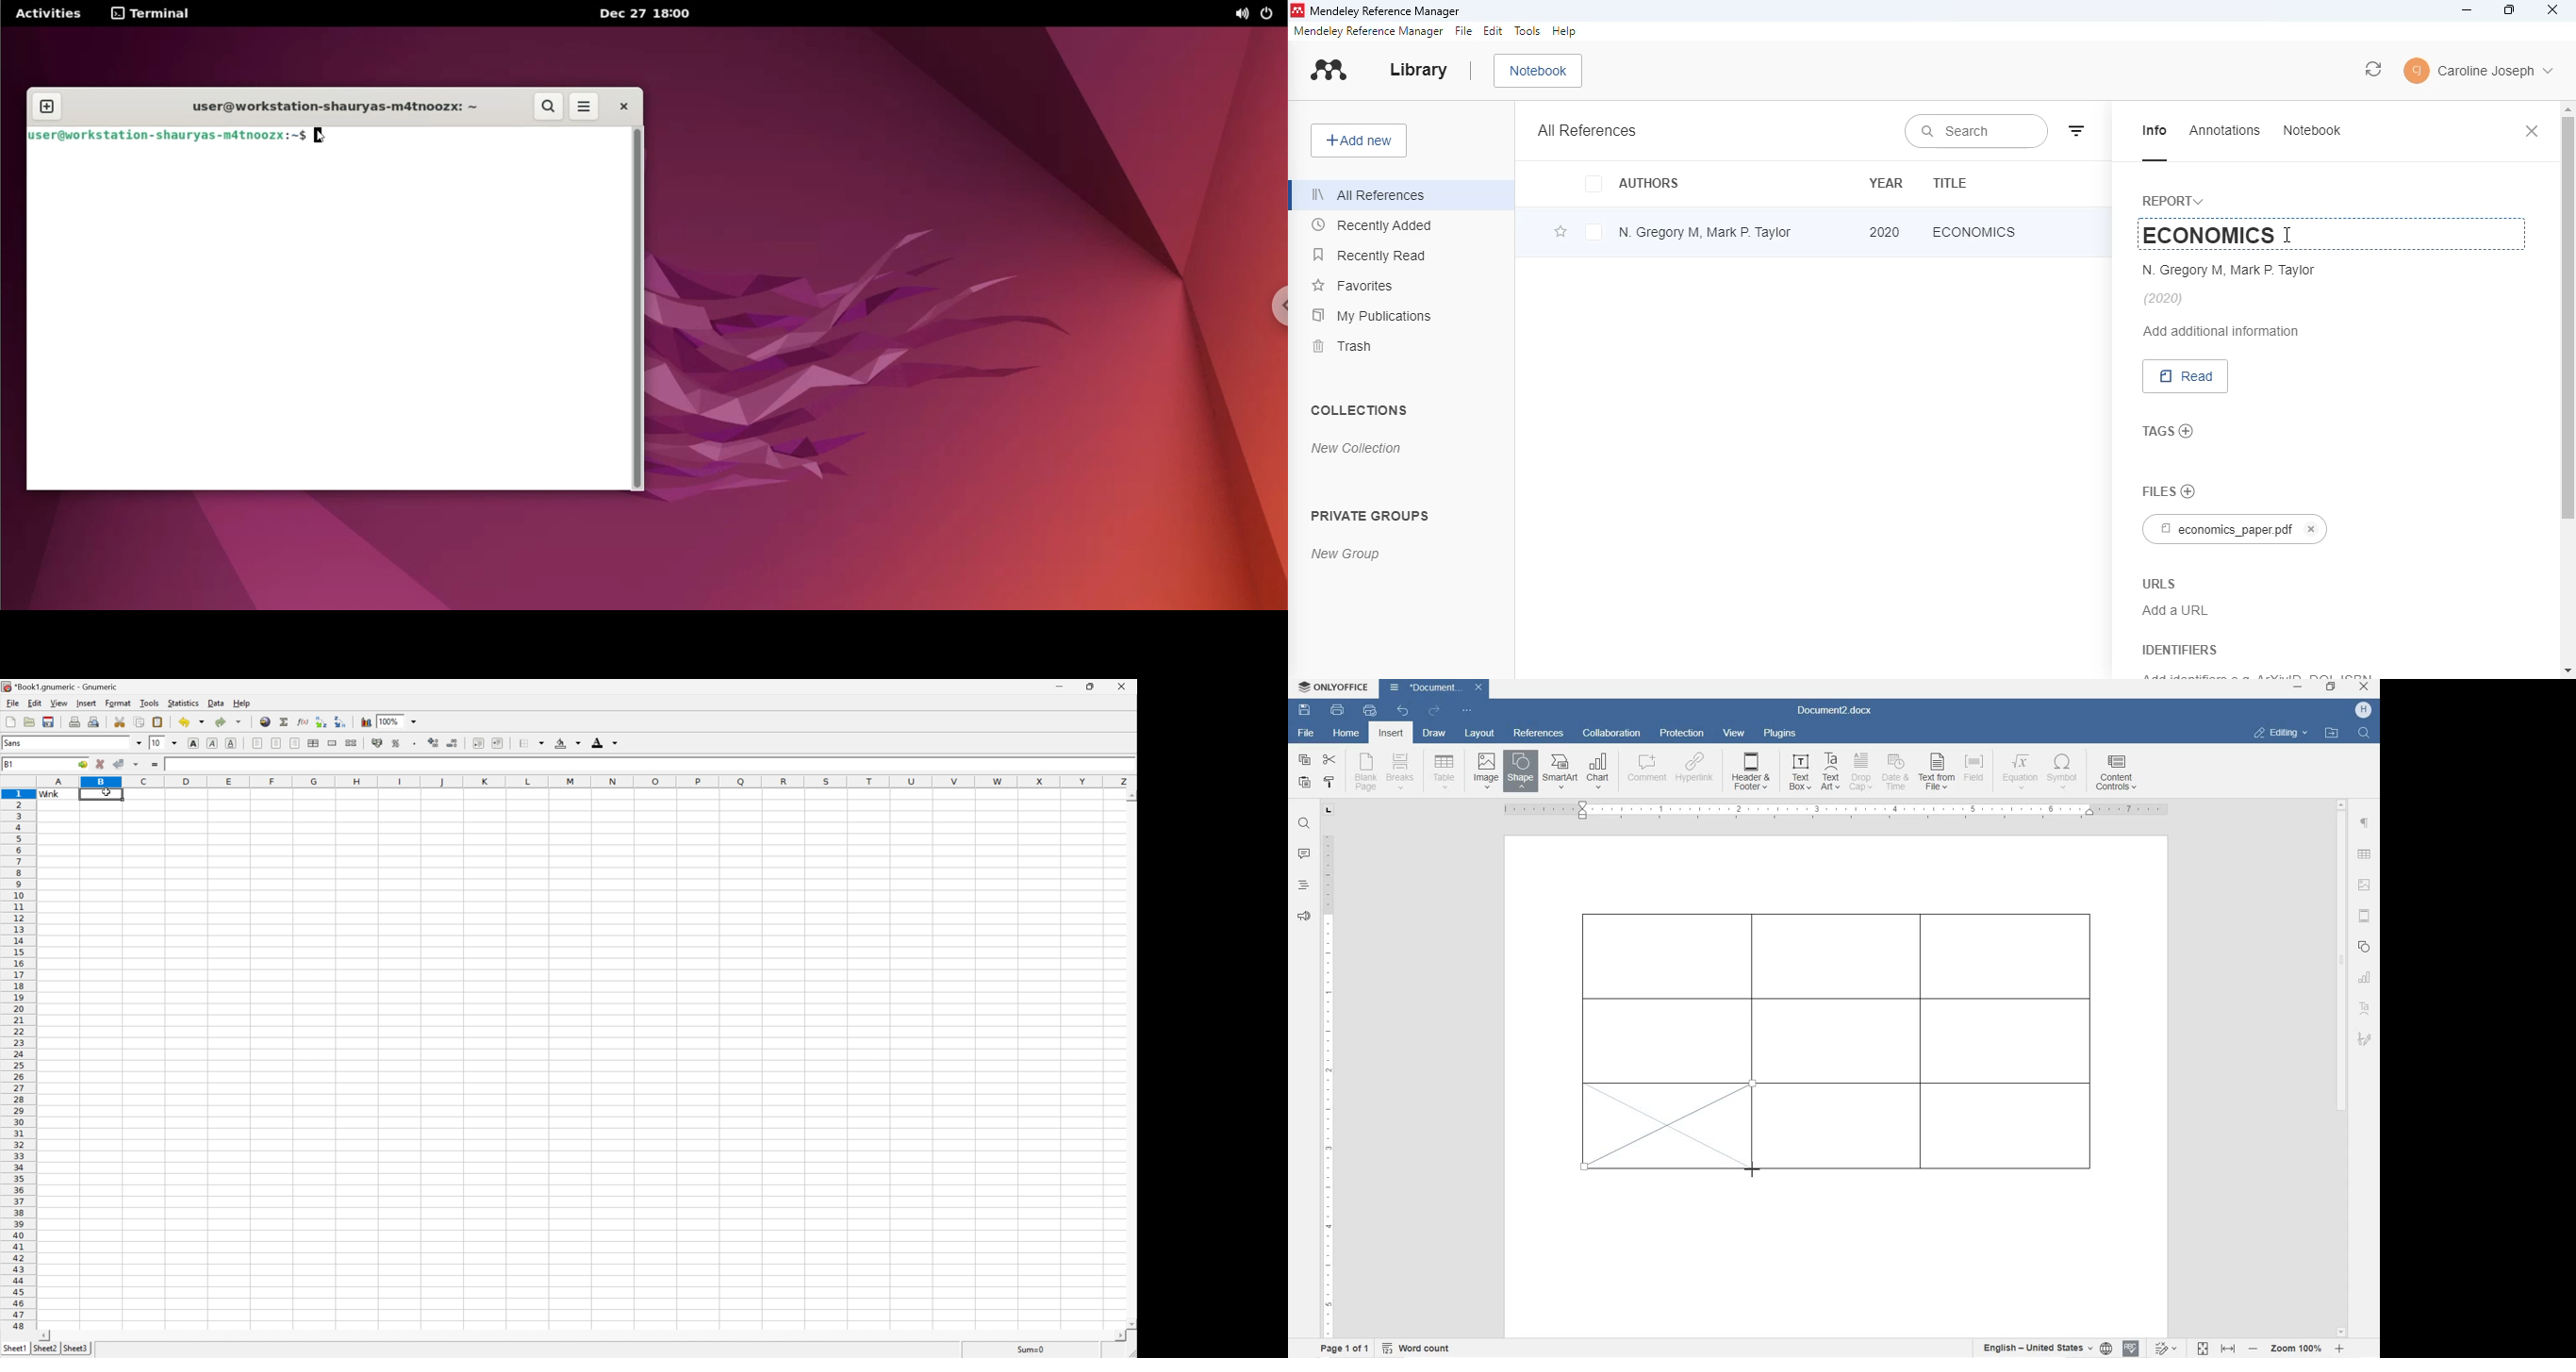  Describe the element at coordinates (1130, 795) in the screenshot. I see `scroll up` at that location.